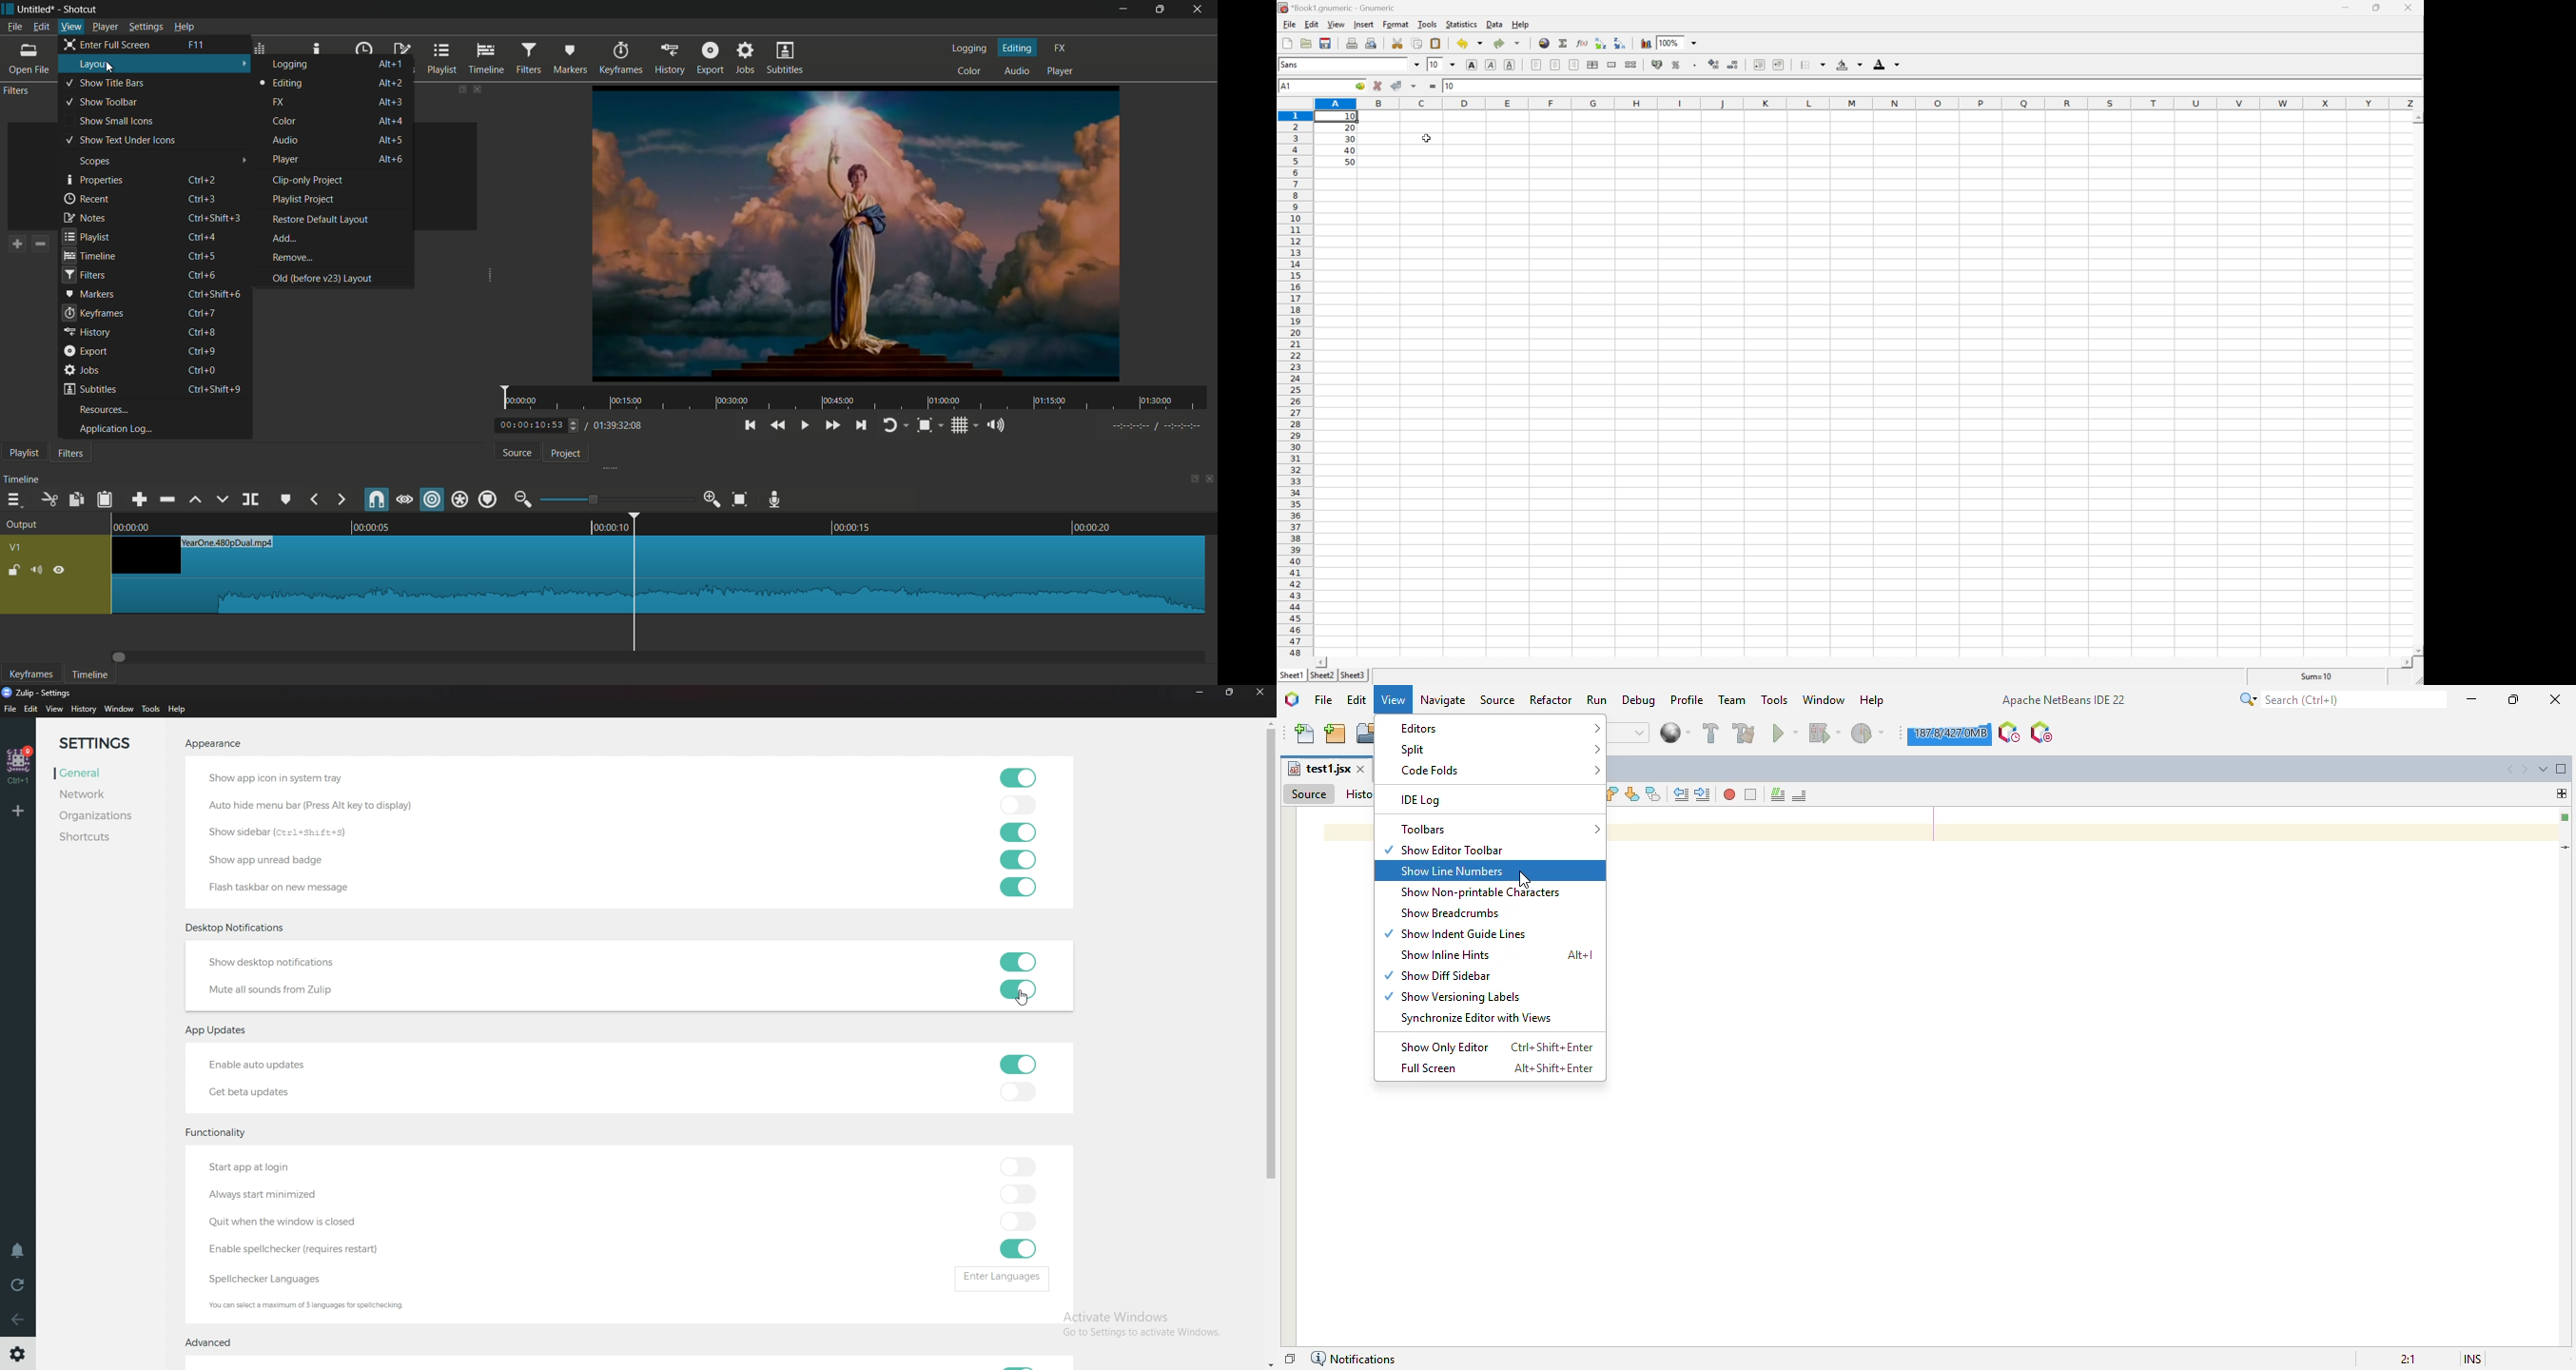 The height and width of the screenshot is (1372, 2576). Describe the element at coordinates (339, 500) in the screenshot. I see `next marker` at that location.